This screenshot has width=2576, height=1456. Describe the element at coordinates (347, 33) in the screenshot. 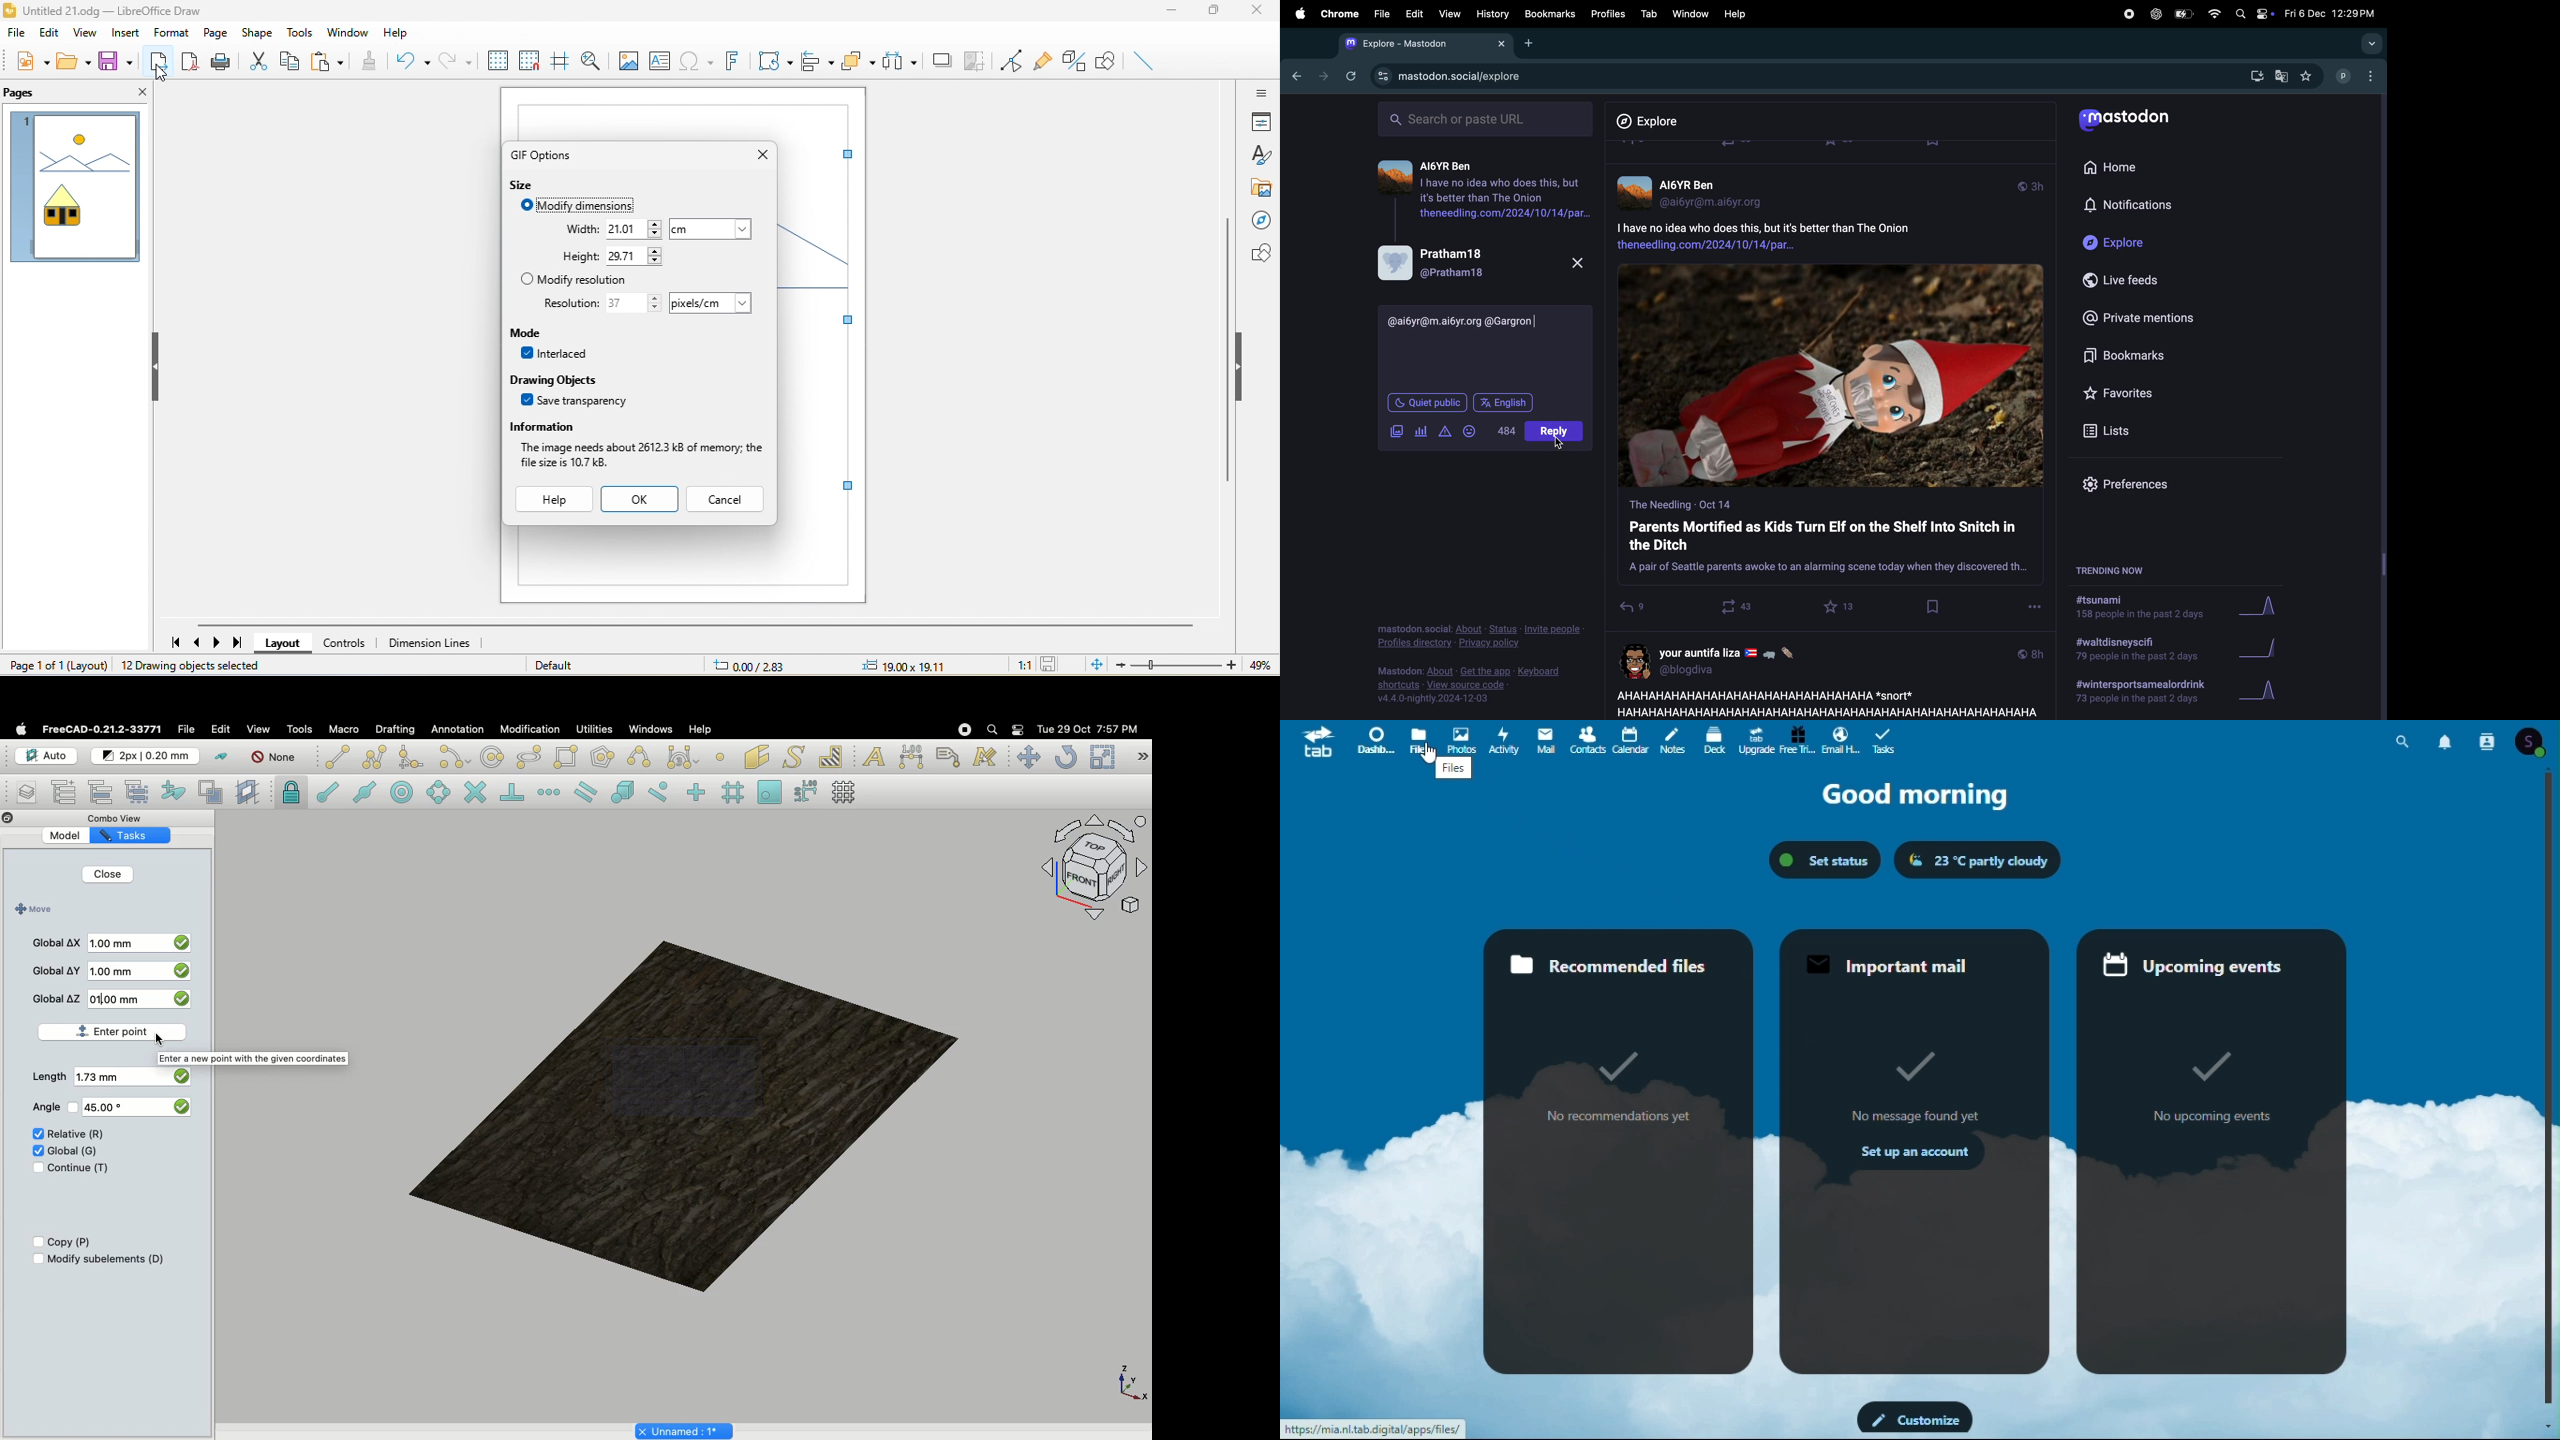

I see `window` at that location.